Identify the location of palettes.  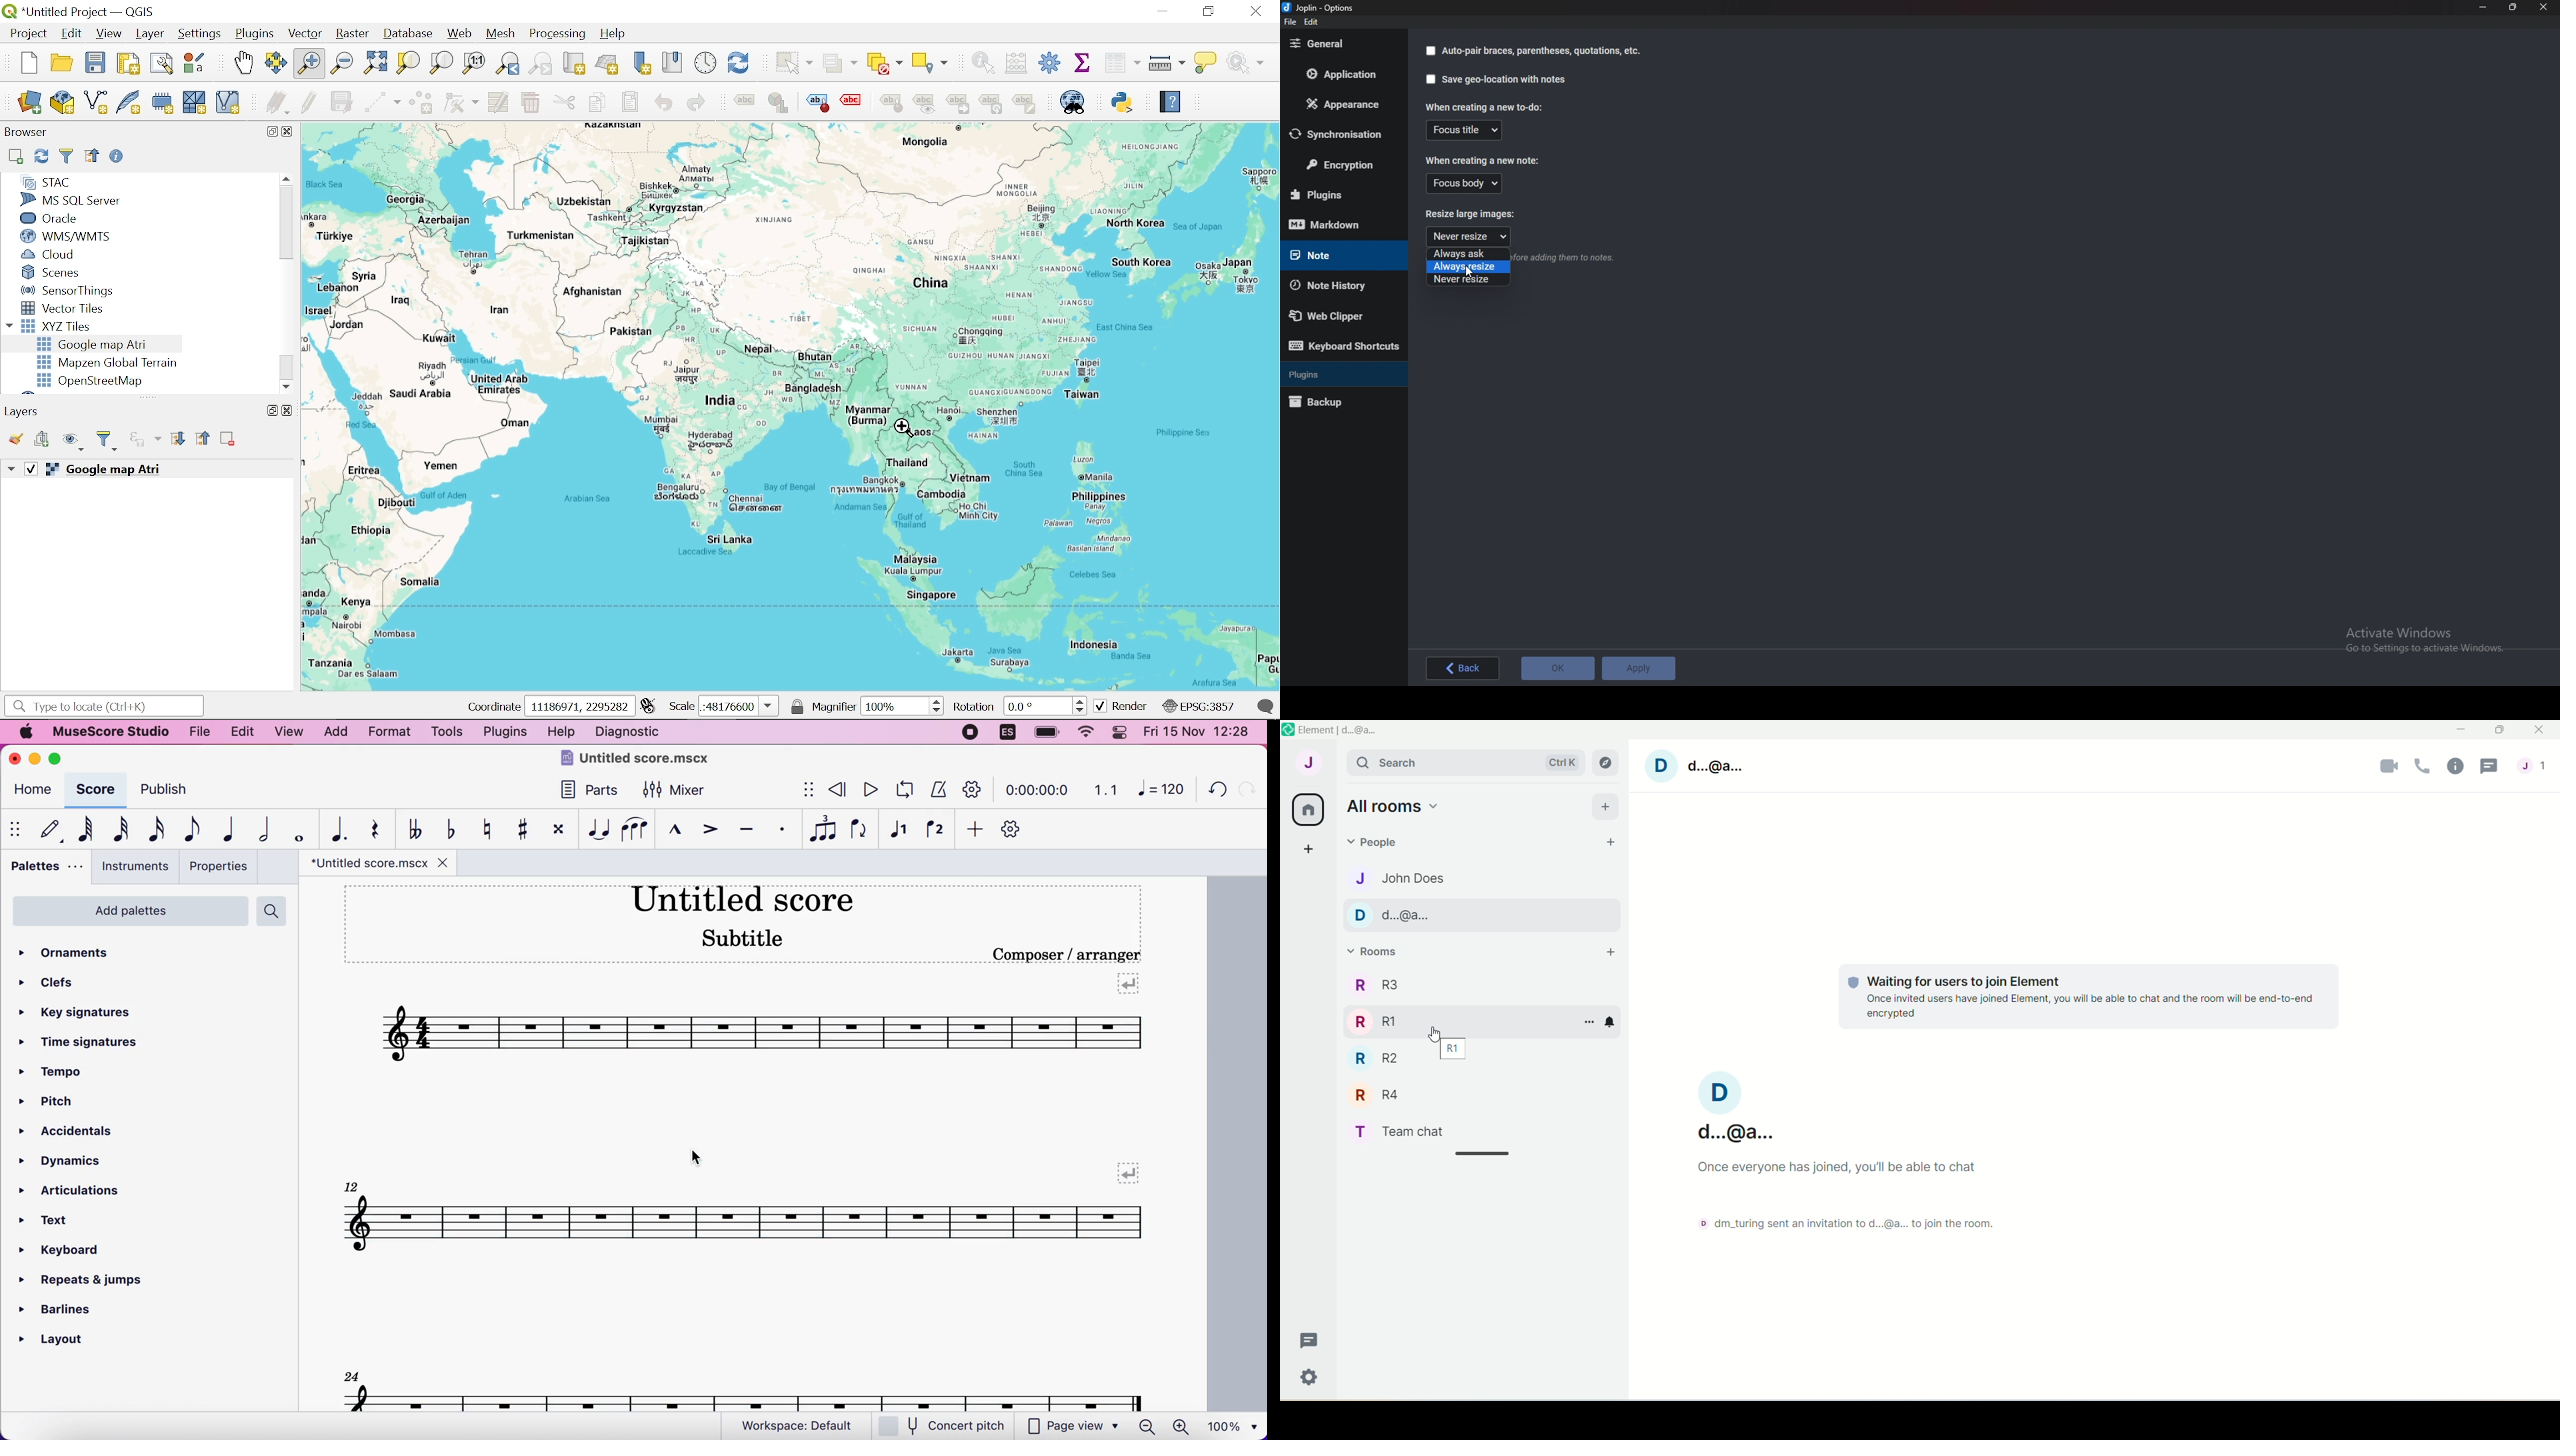
(44, 869).